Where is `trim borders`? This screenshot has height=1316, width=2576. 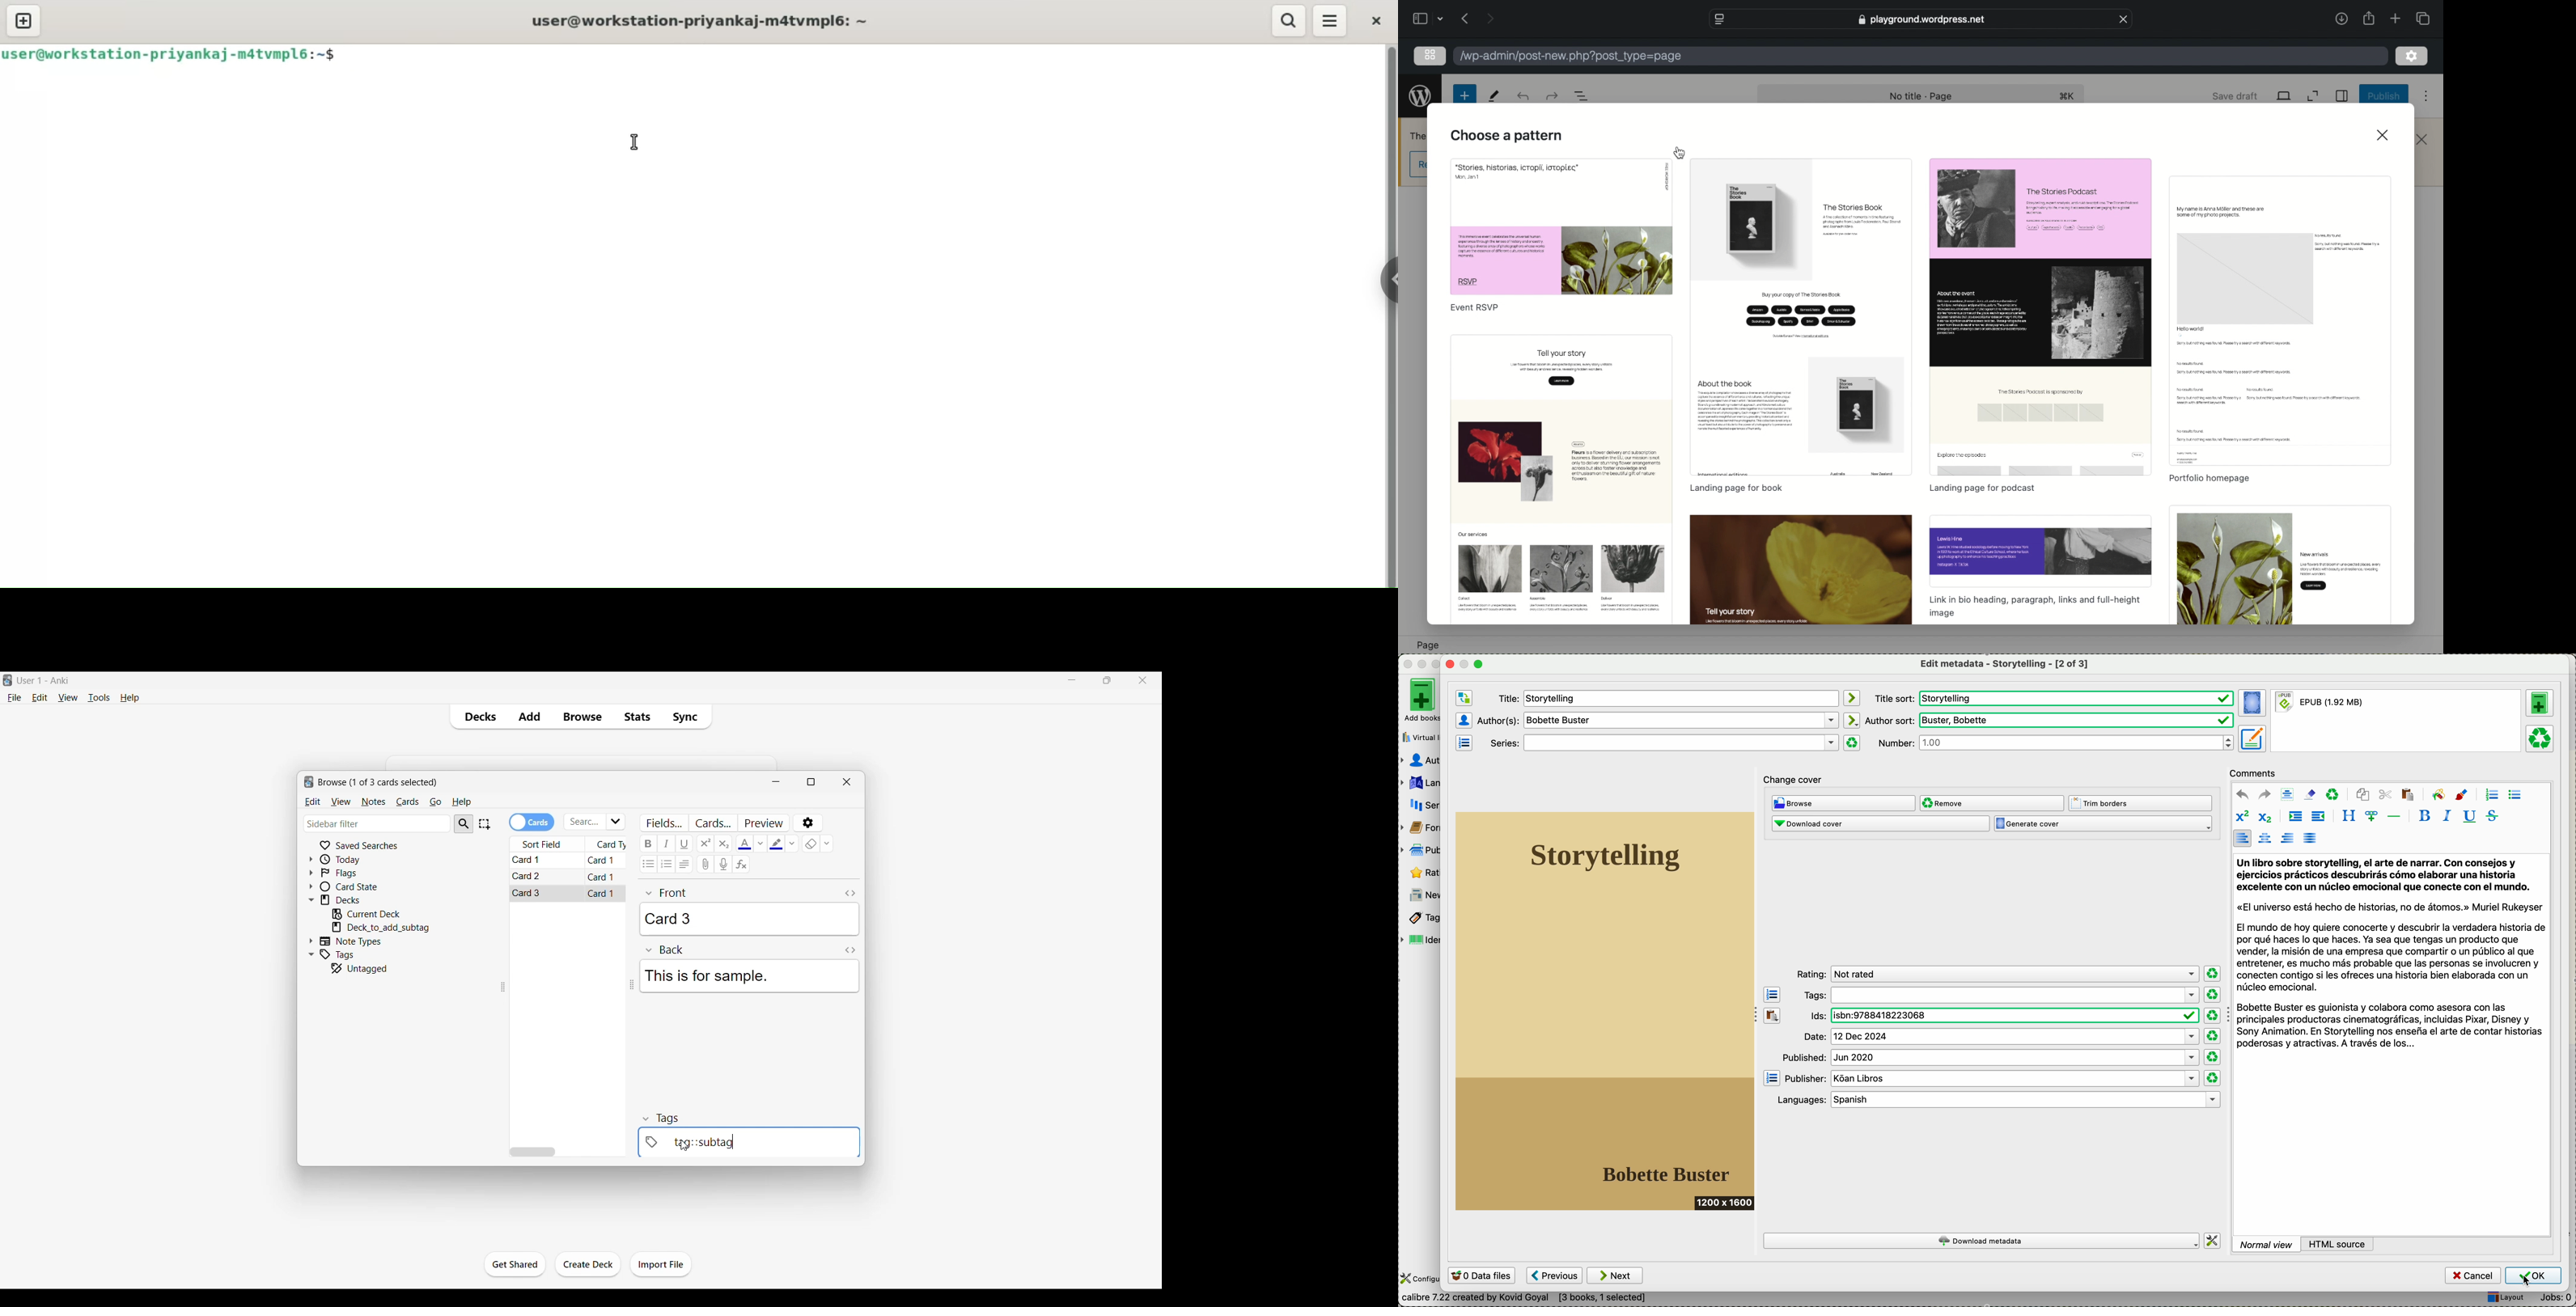 trim borders is located at coordinates (2141, 803).